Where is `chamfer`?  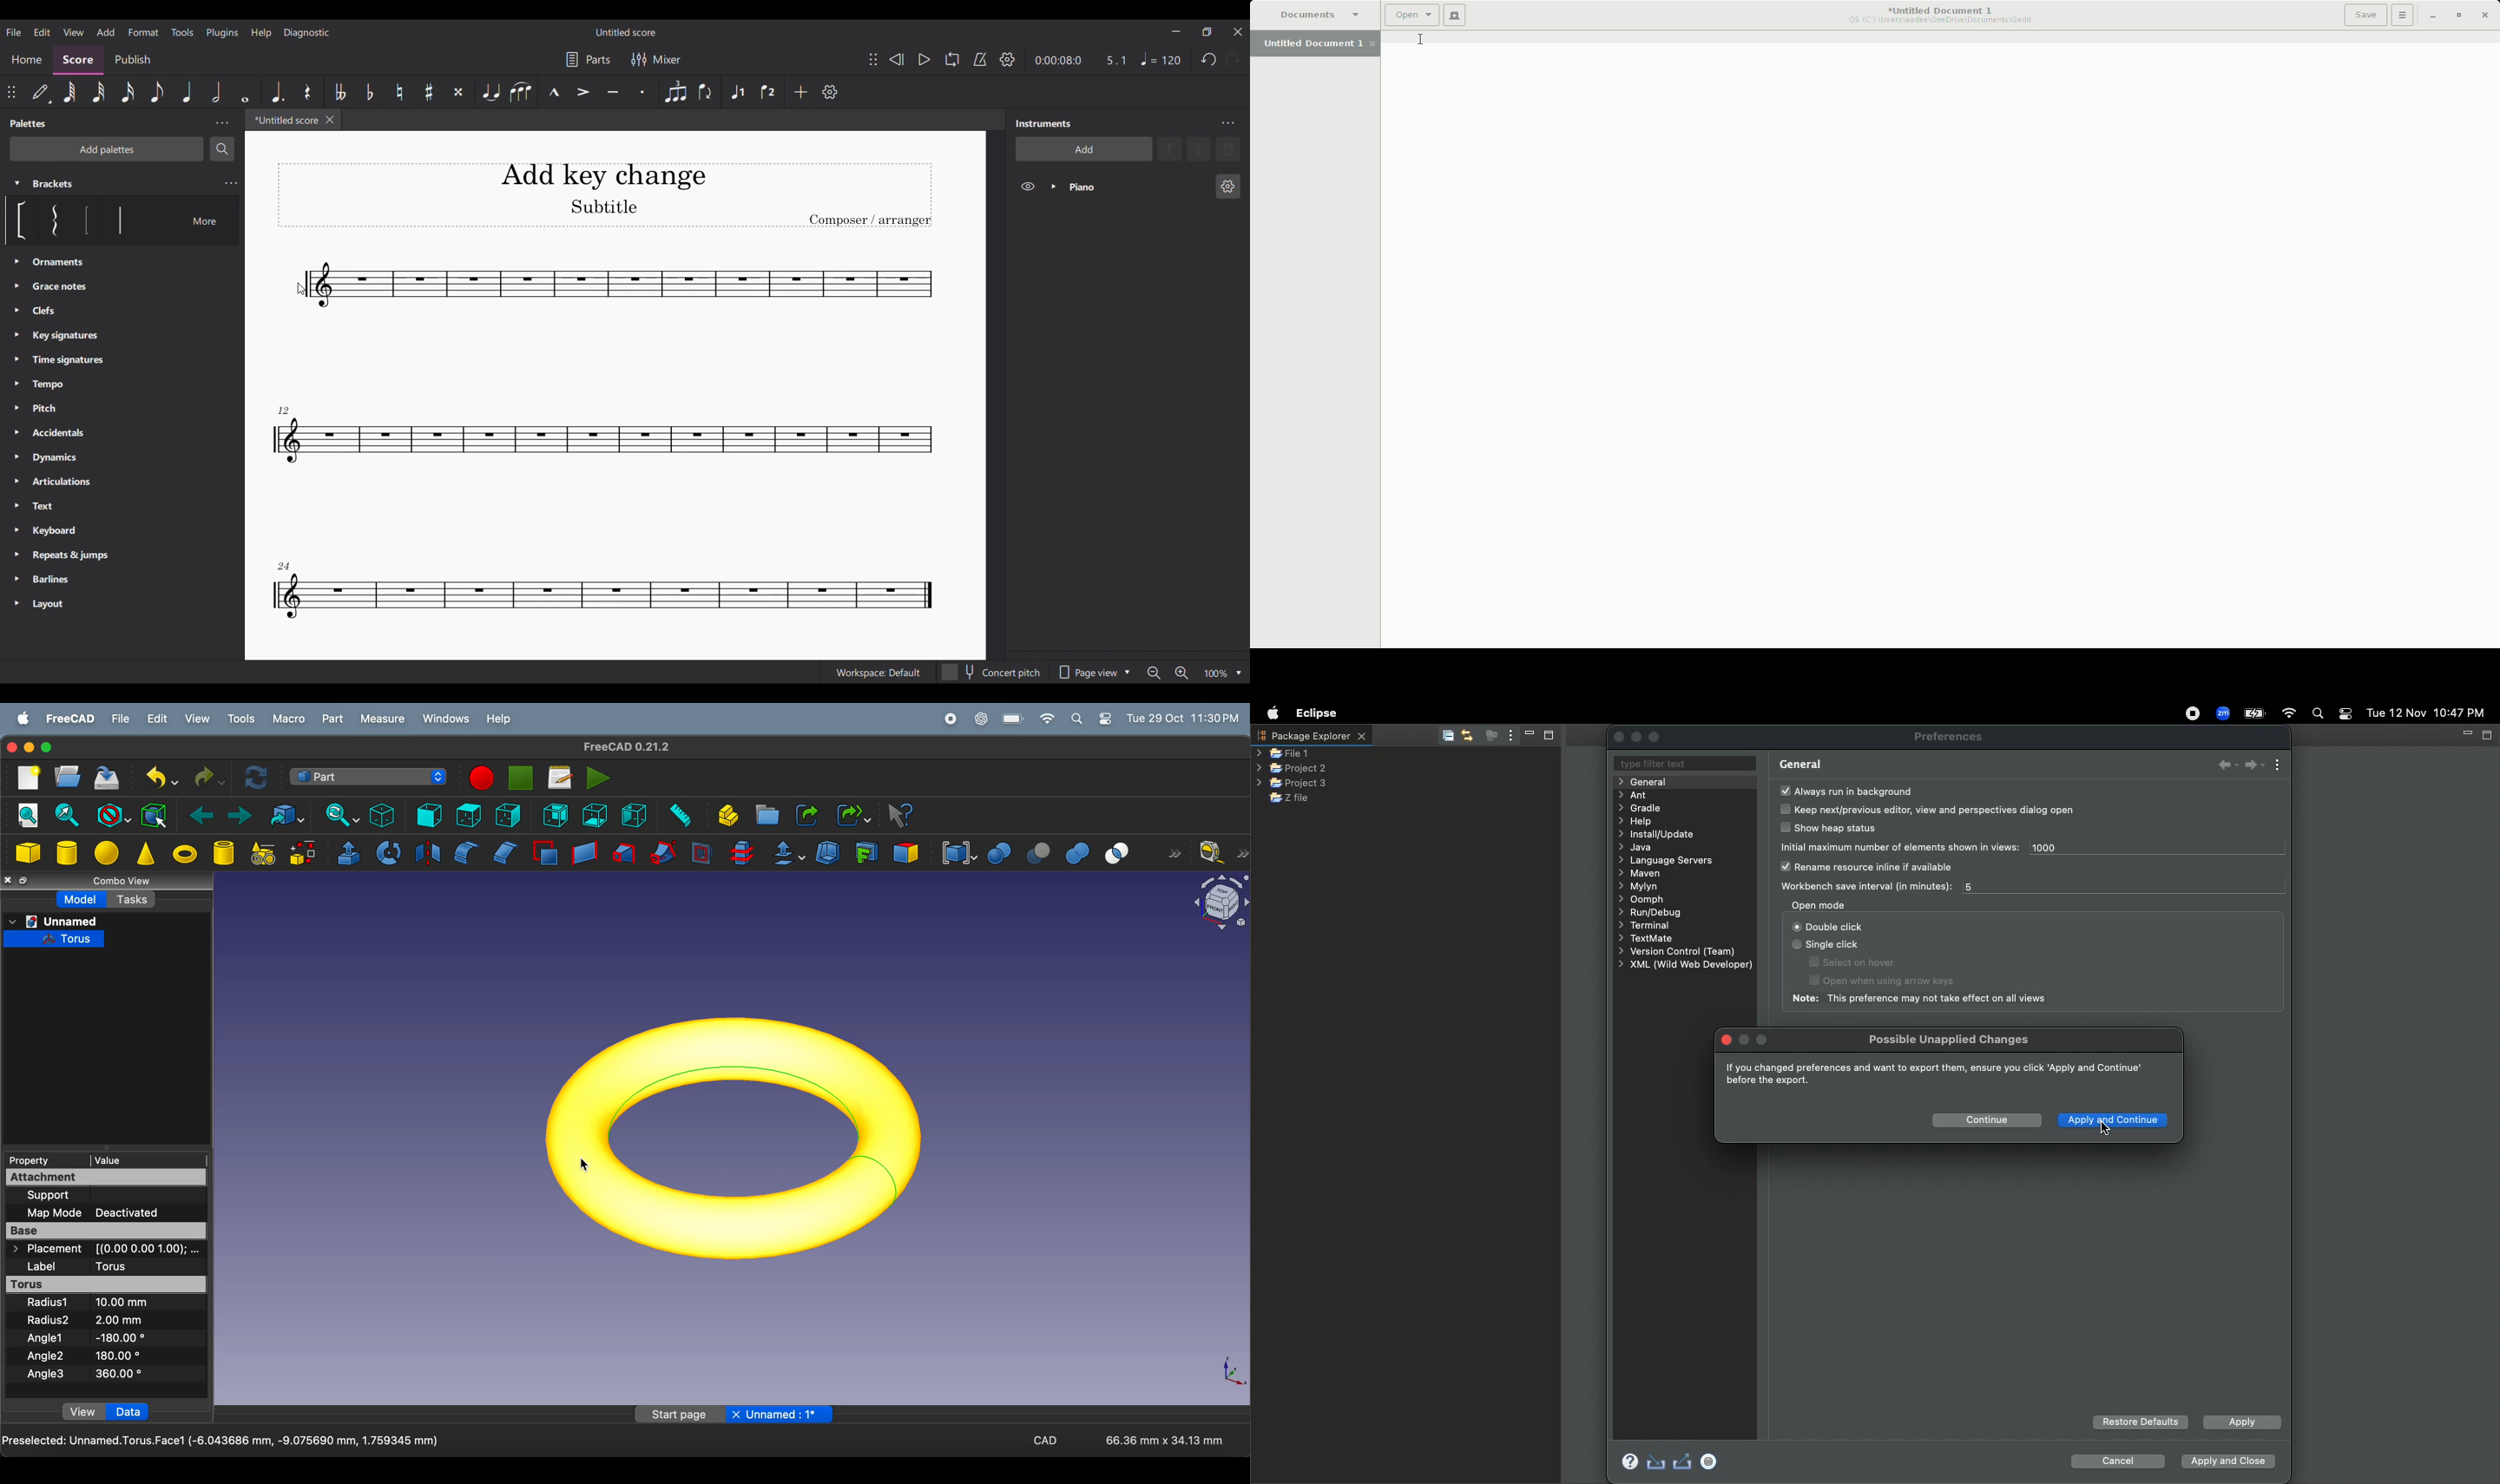
chamfer is located at coordinates (506, 853).